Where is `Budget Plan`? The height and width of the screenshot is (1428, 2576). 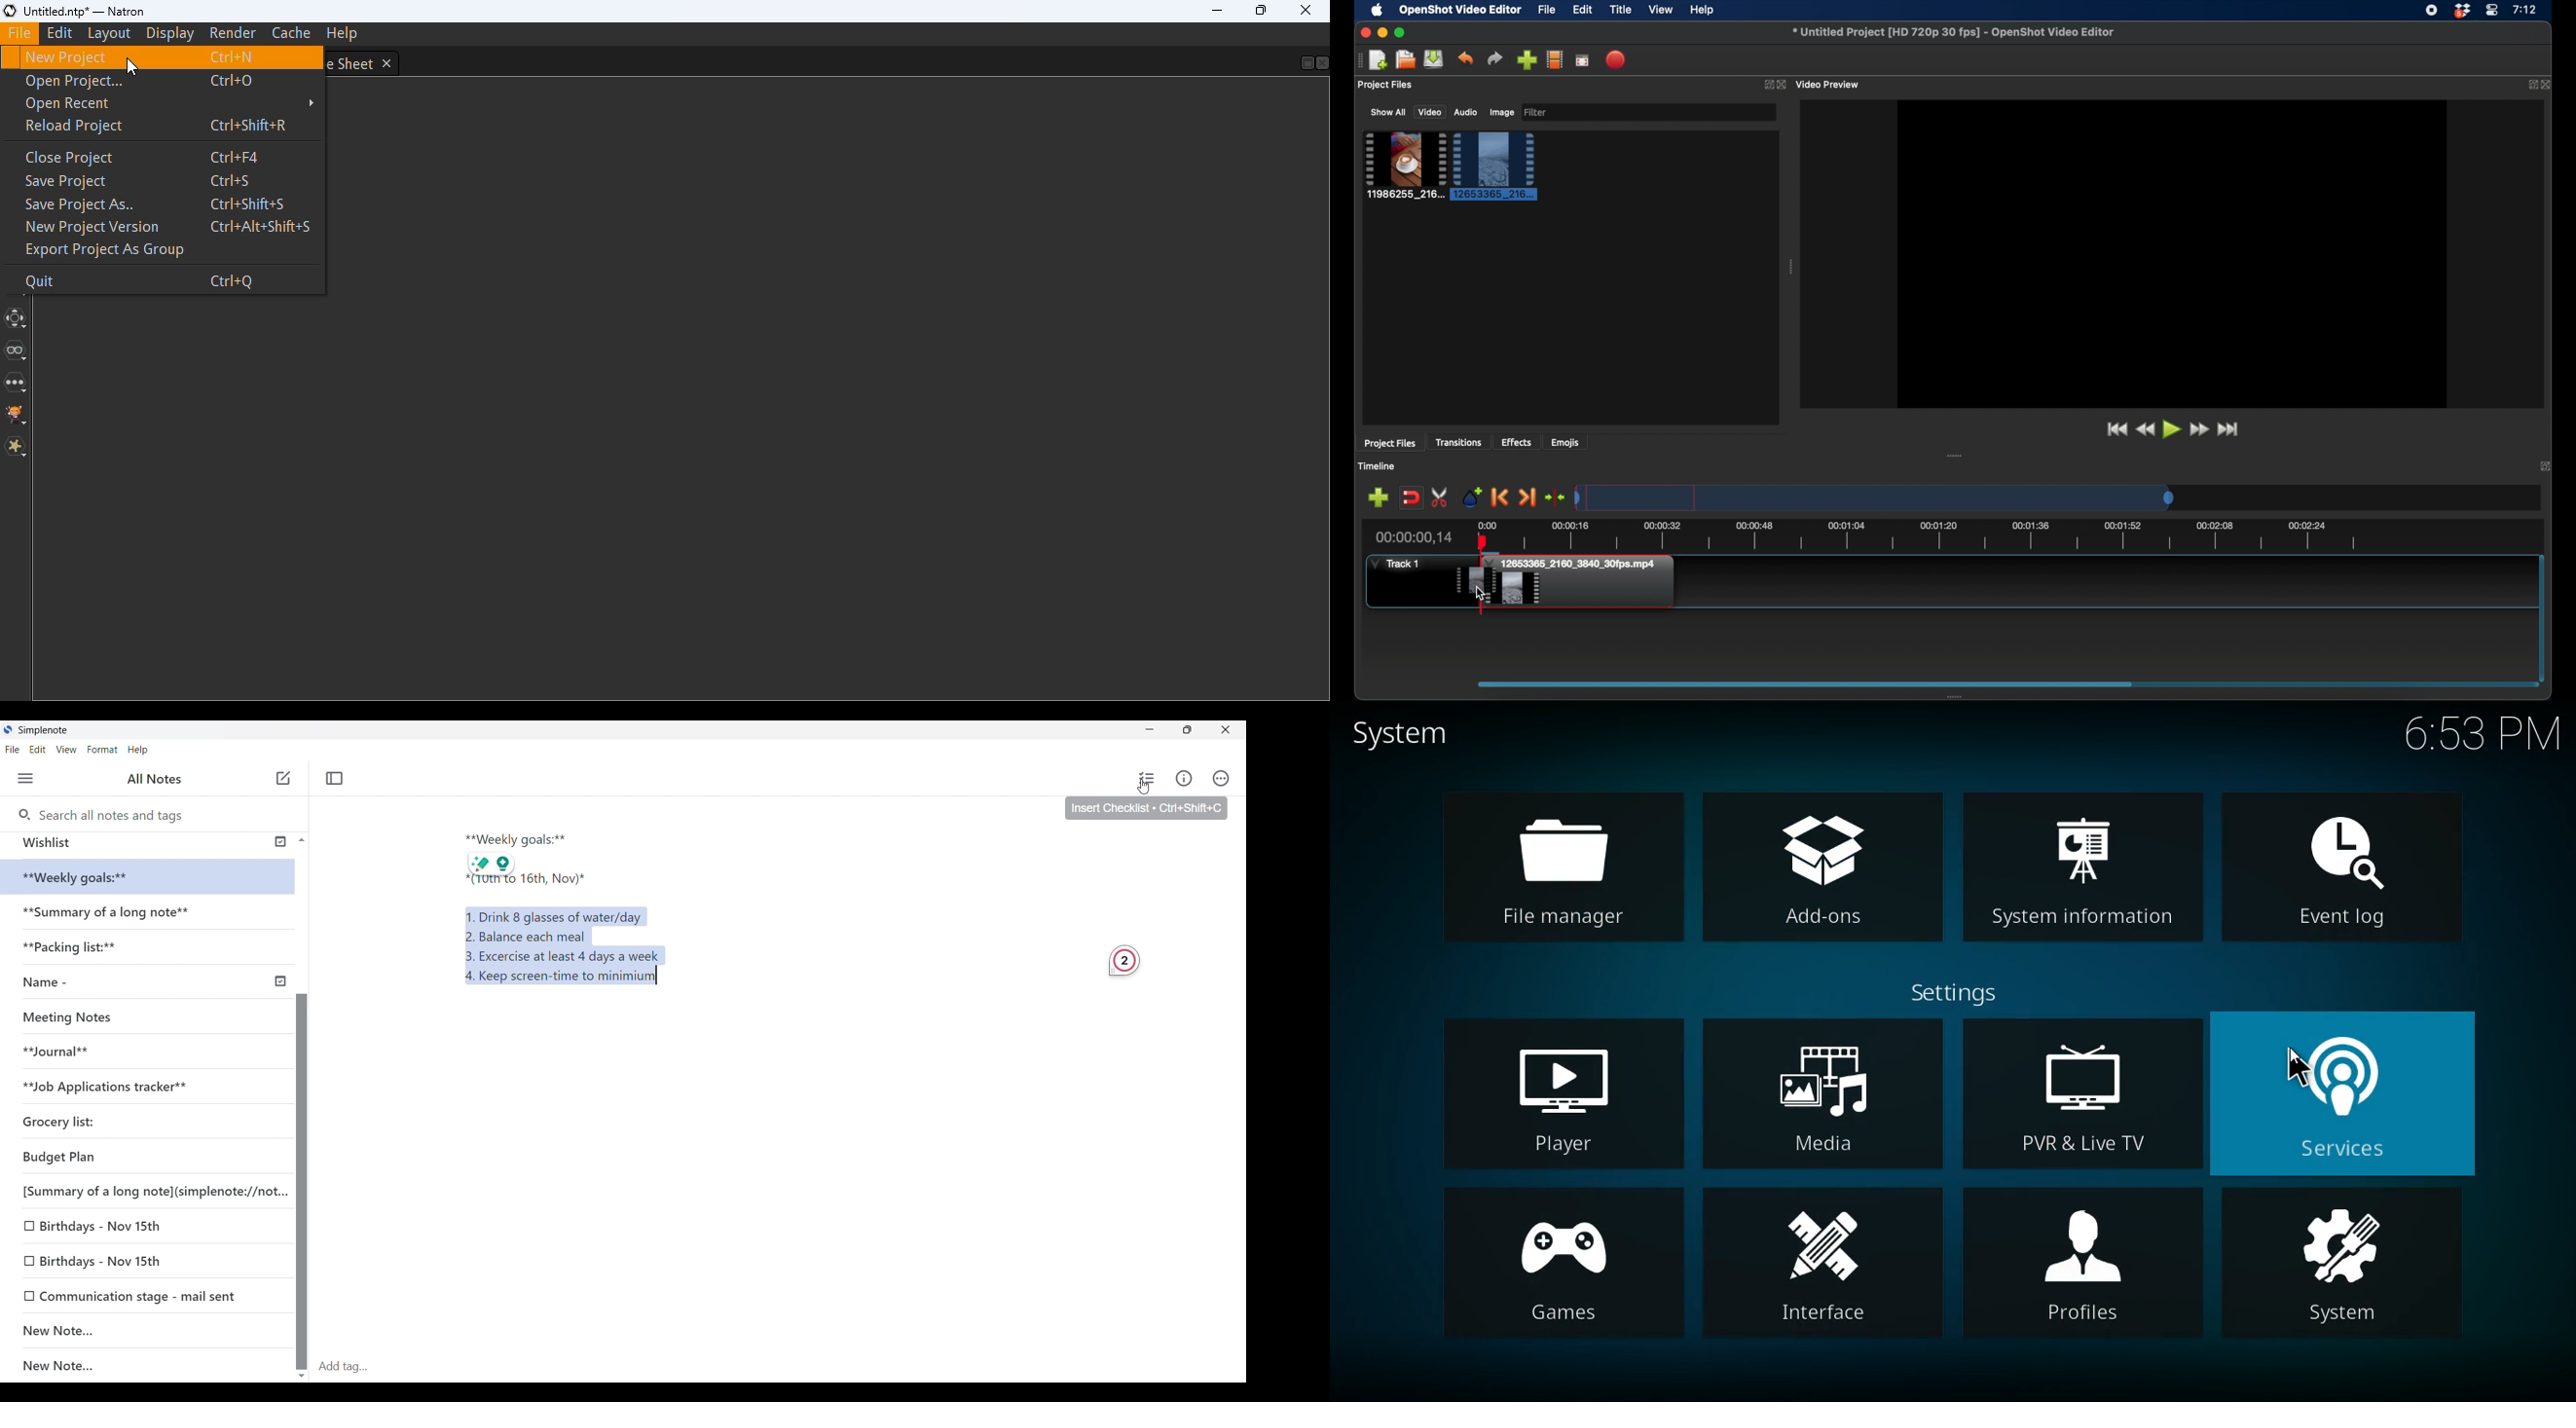 Budget Plan is located at coordinates (122, 1154).